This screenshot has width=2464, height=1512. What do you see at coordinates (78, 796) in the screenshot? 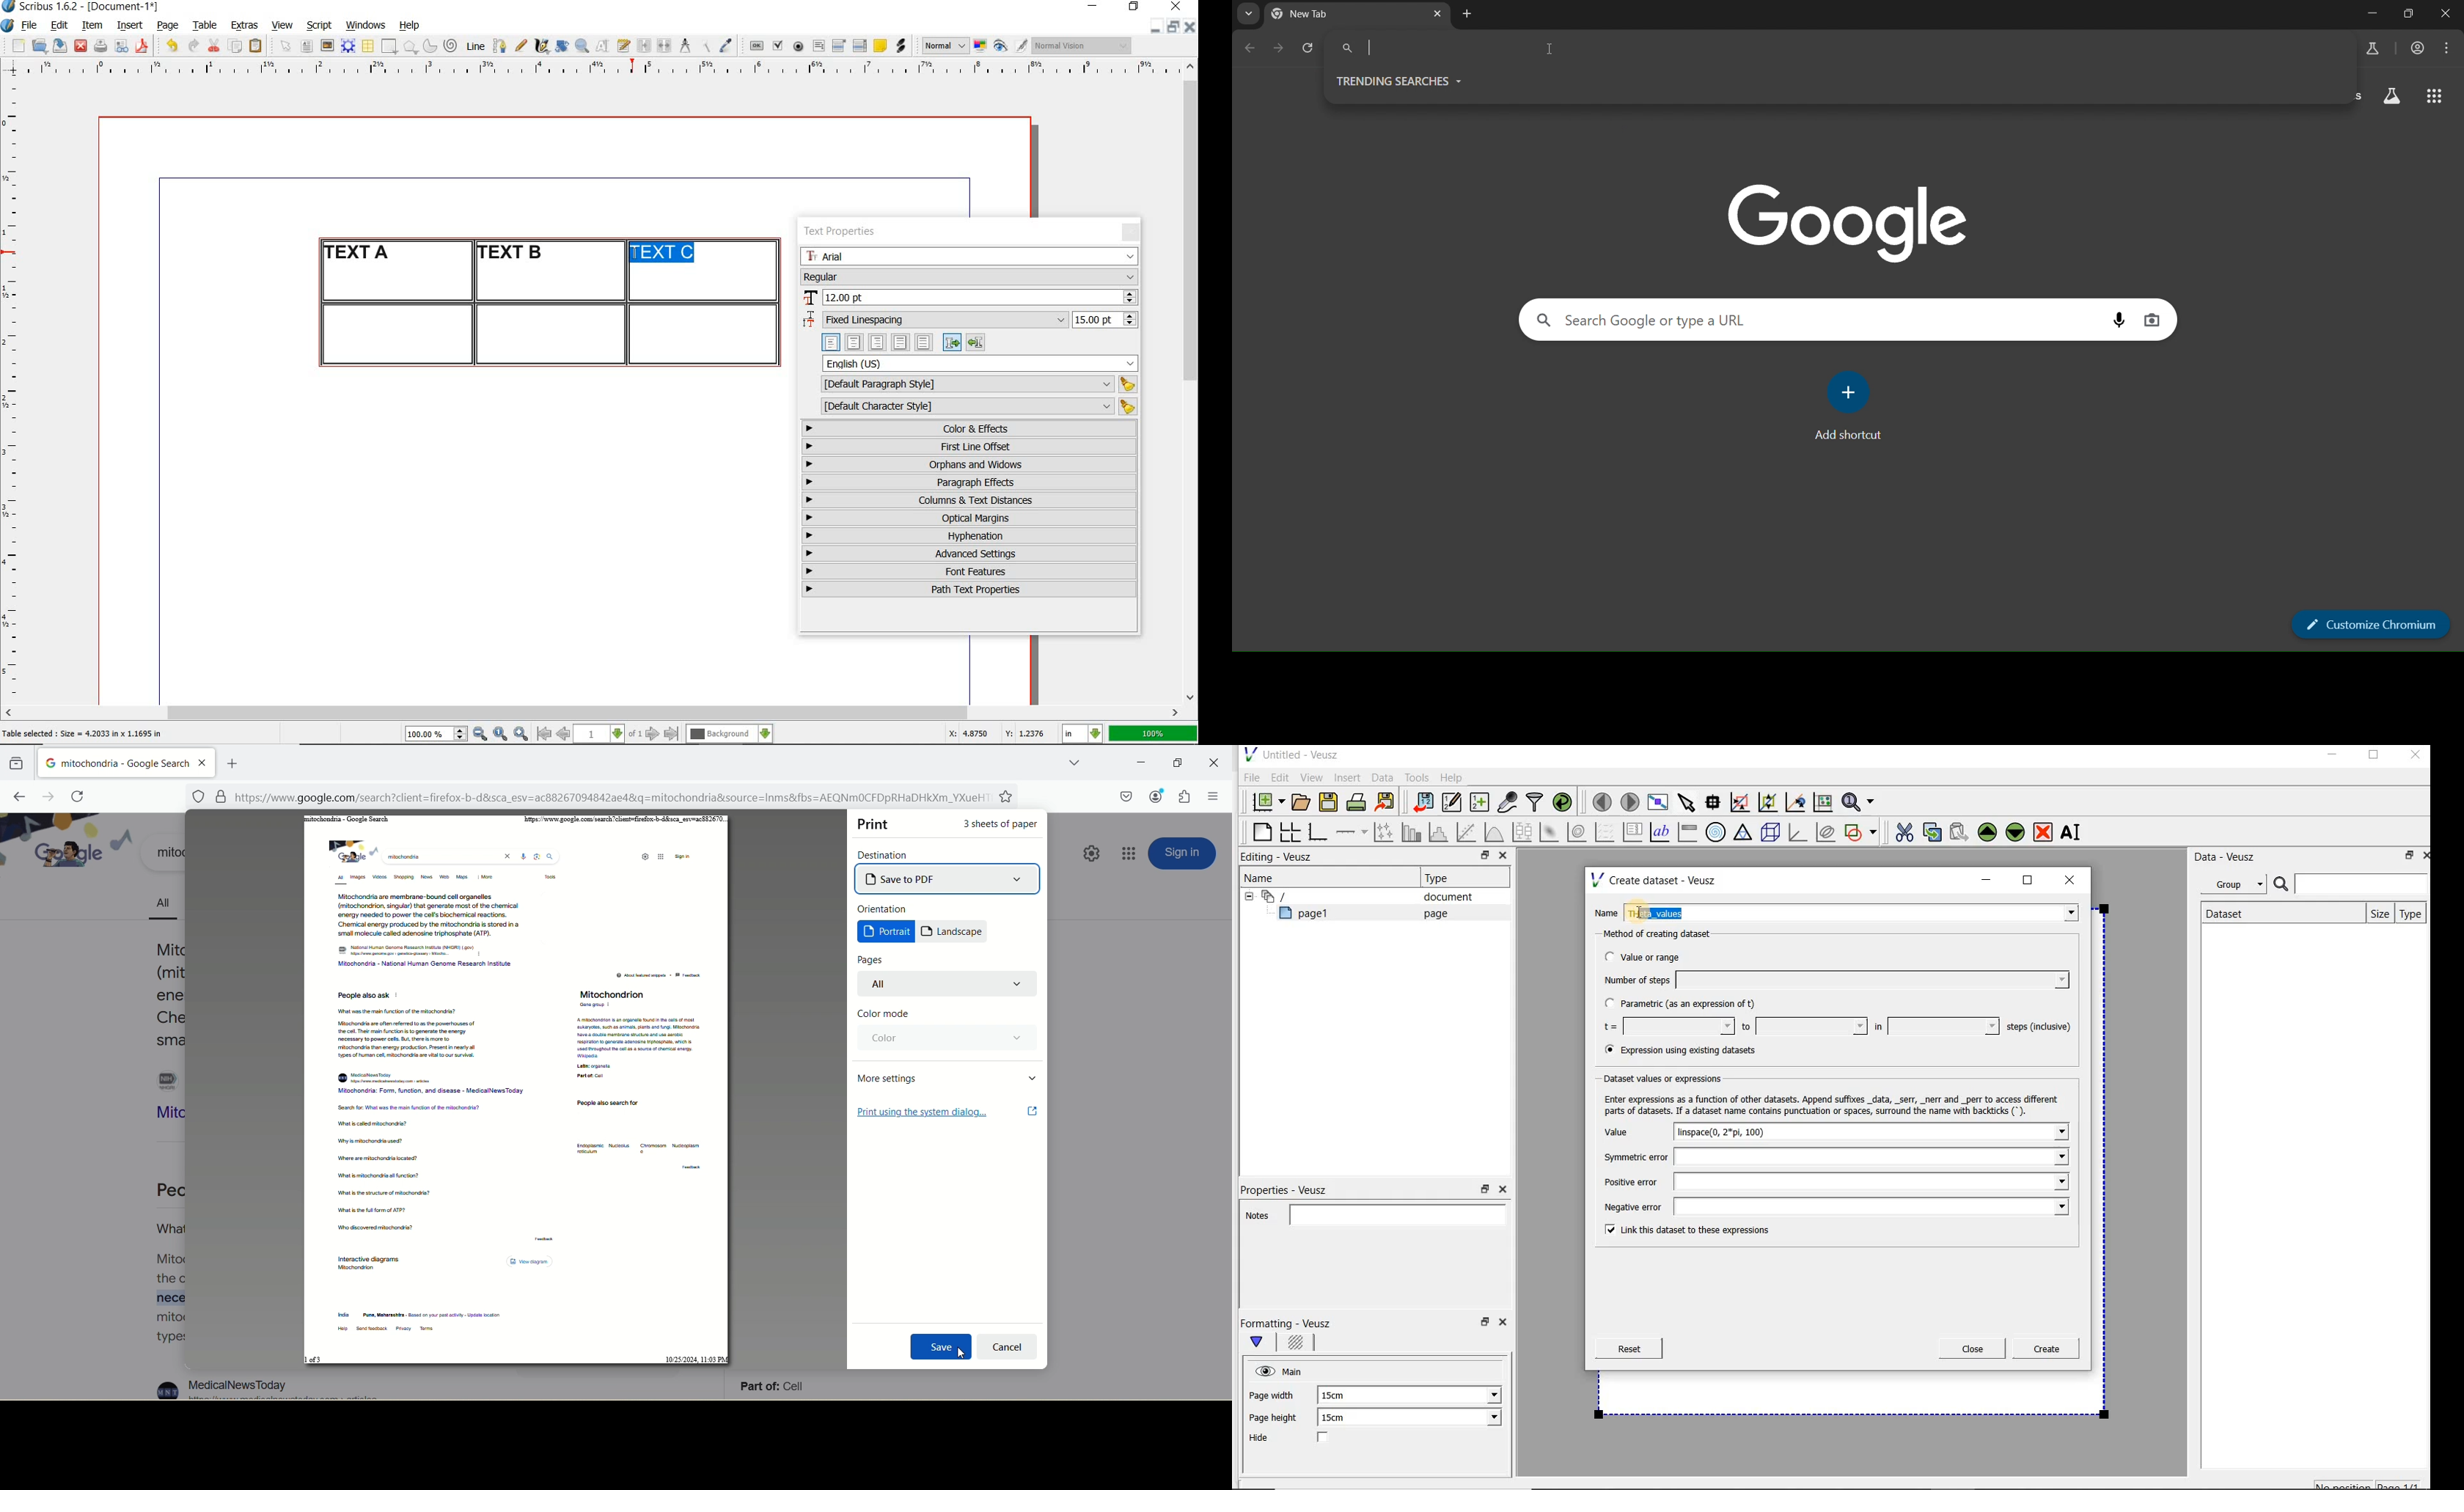
I see `reload current page` at bounding box center [78, 796].